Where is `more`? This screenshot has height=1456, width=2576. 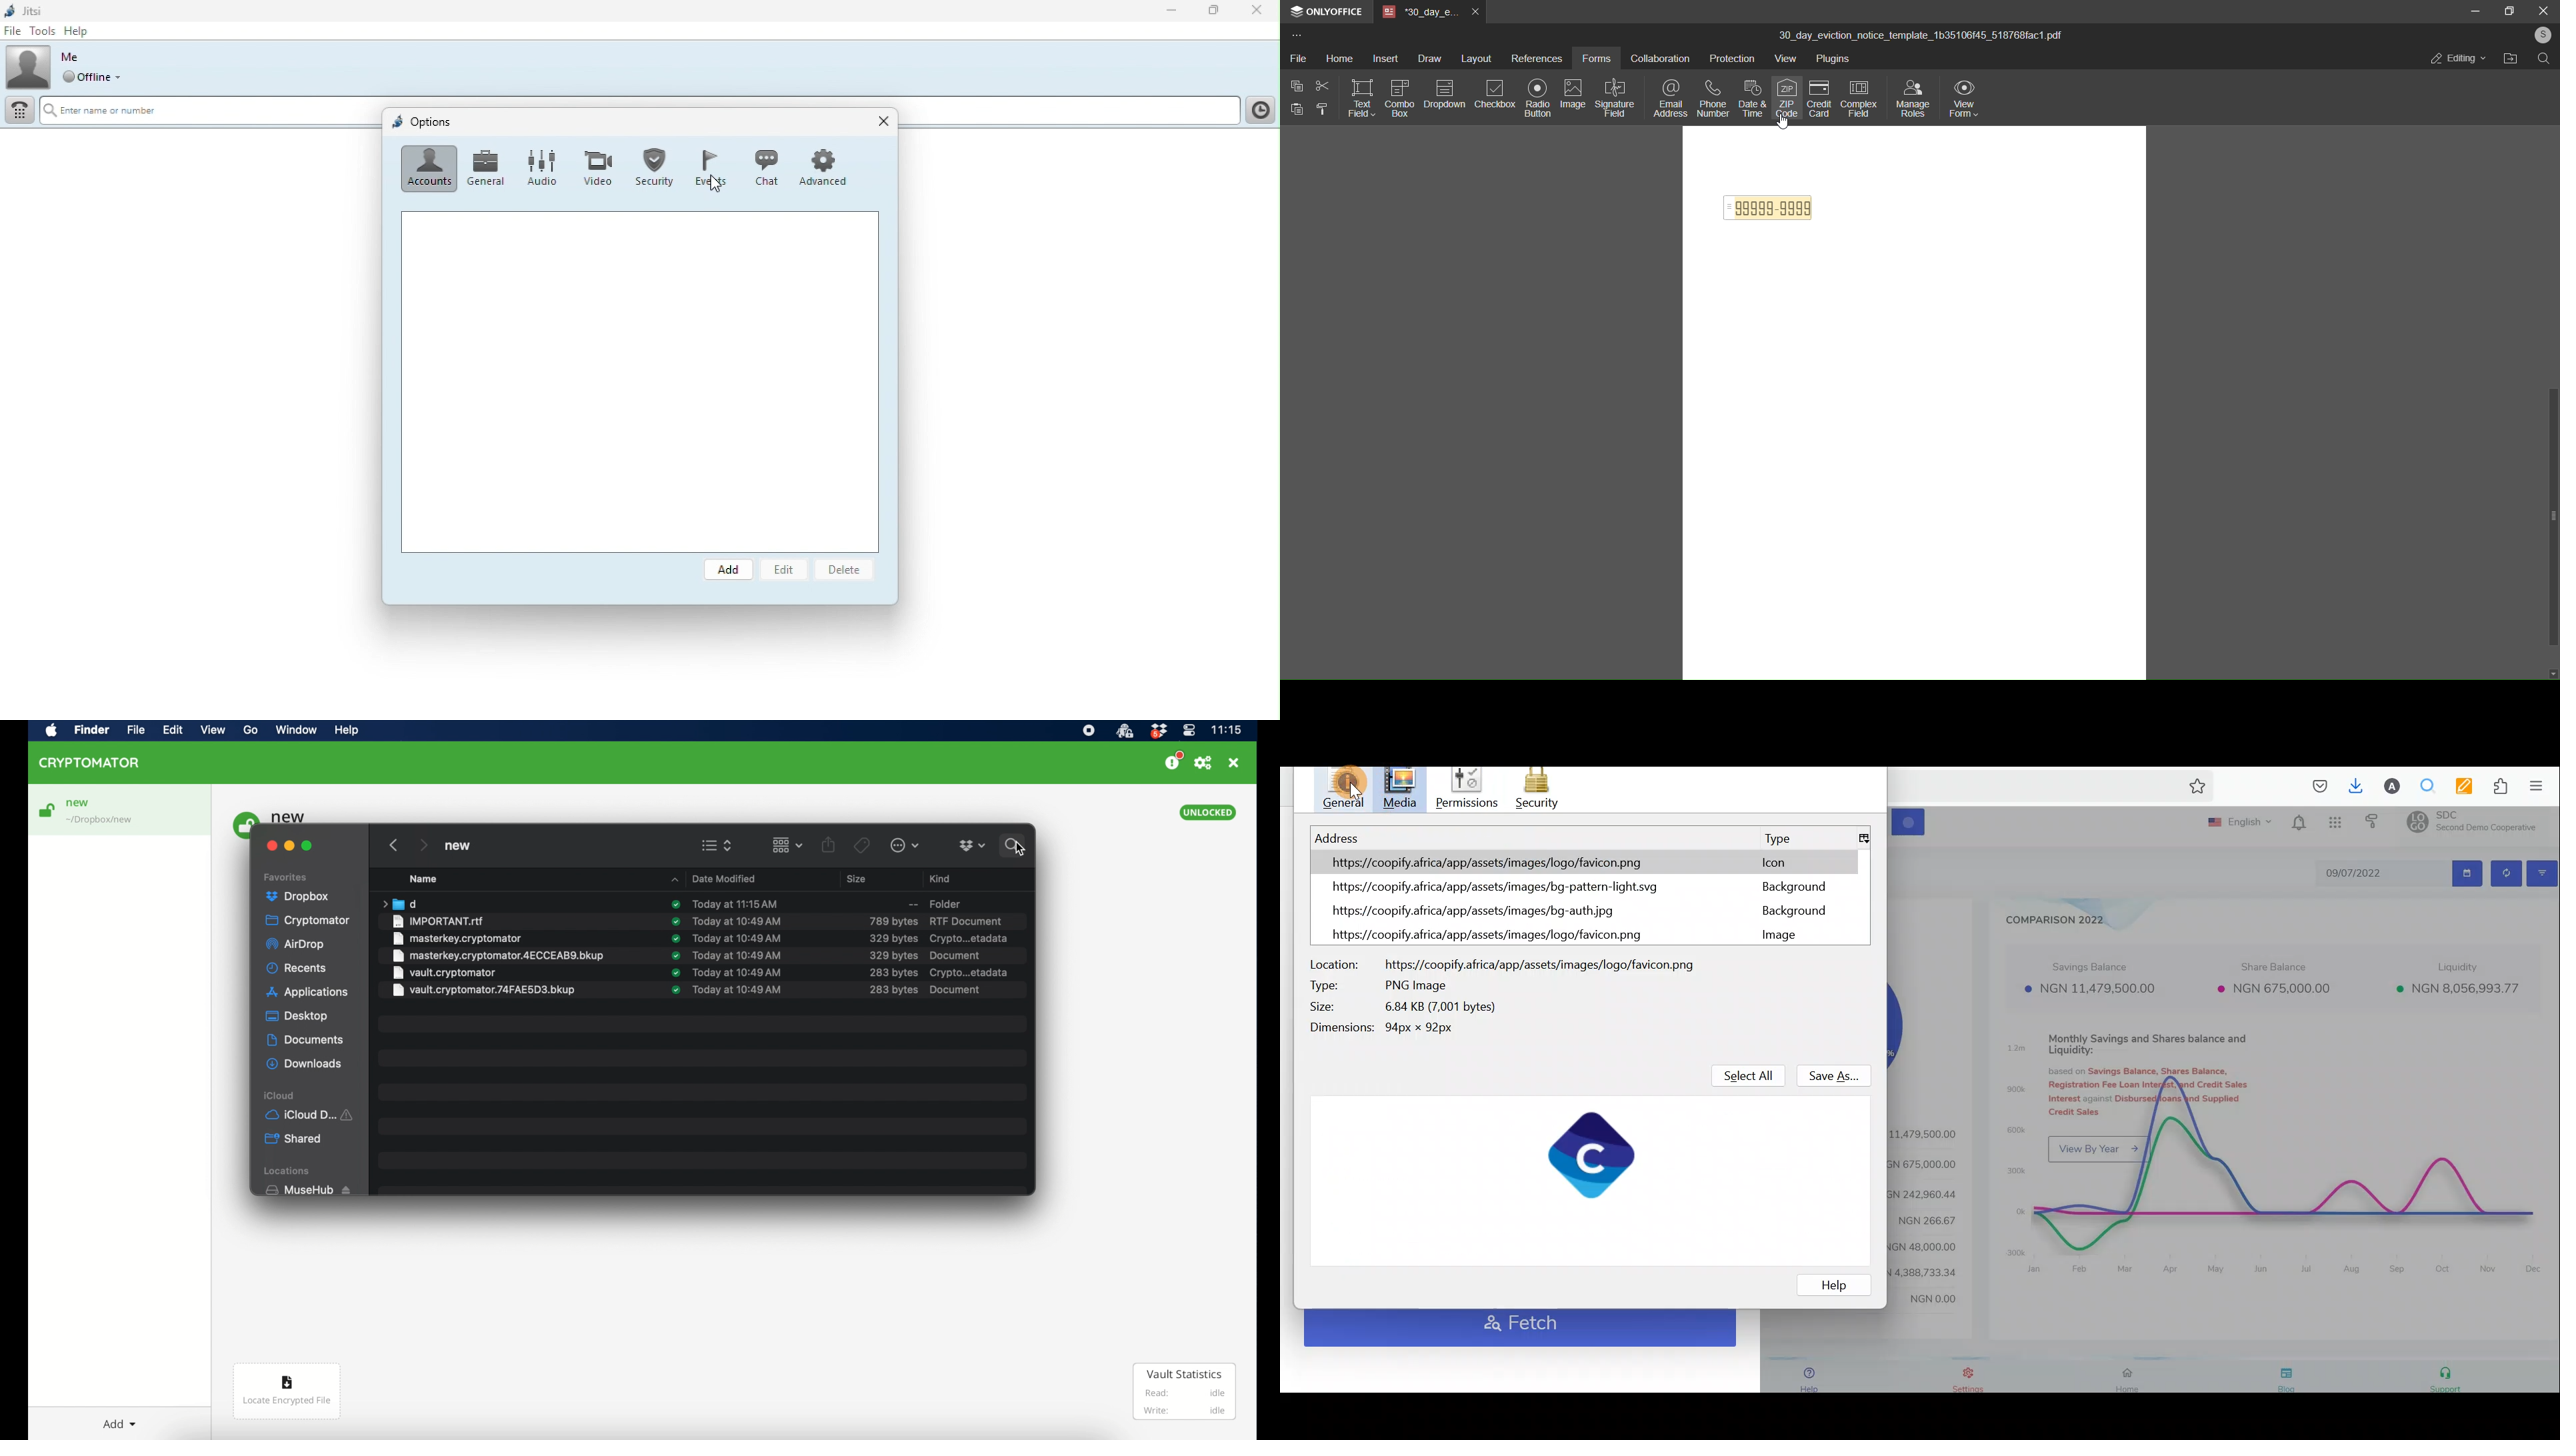
more is located at coordinates (1295, 34).